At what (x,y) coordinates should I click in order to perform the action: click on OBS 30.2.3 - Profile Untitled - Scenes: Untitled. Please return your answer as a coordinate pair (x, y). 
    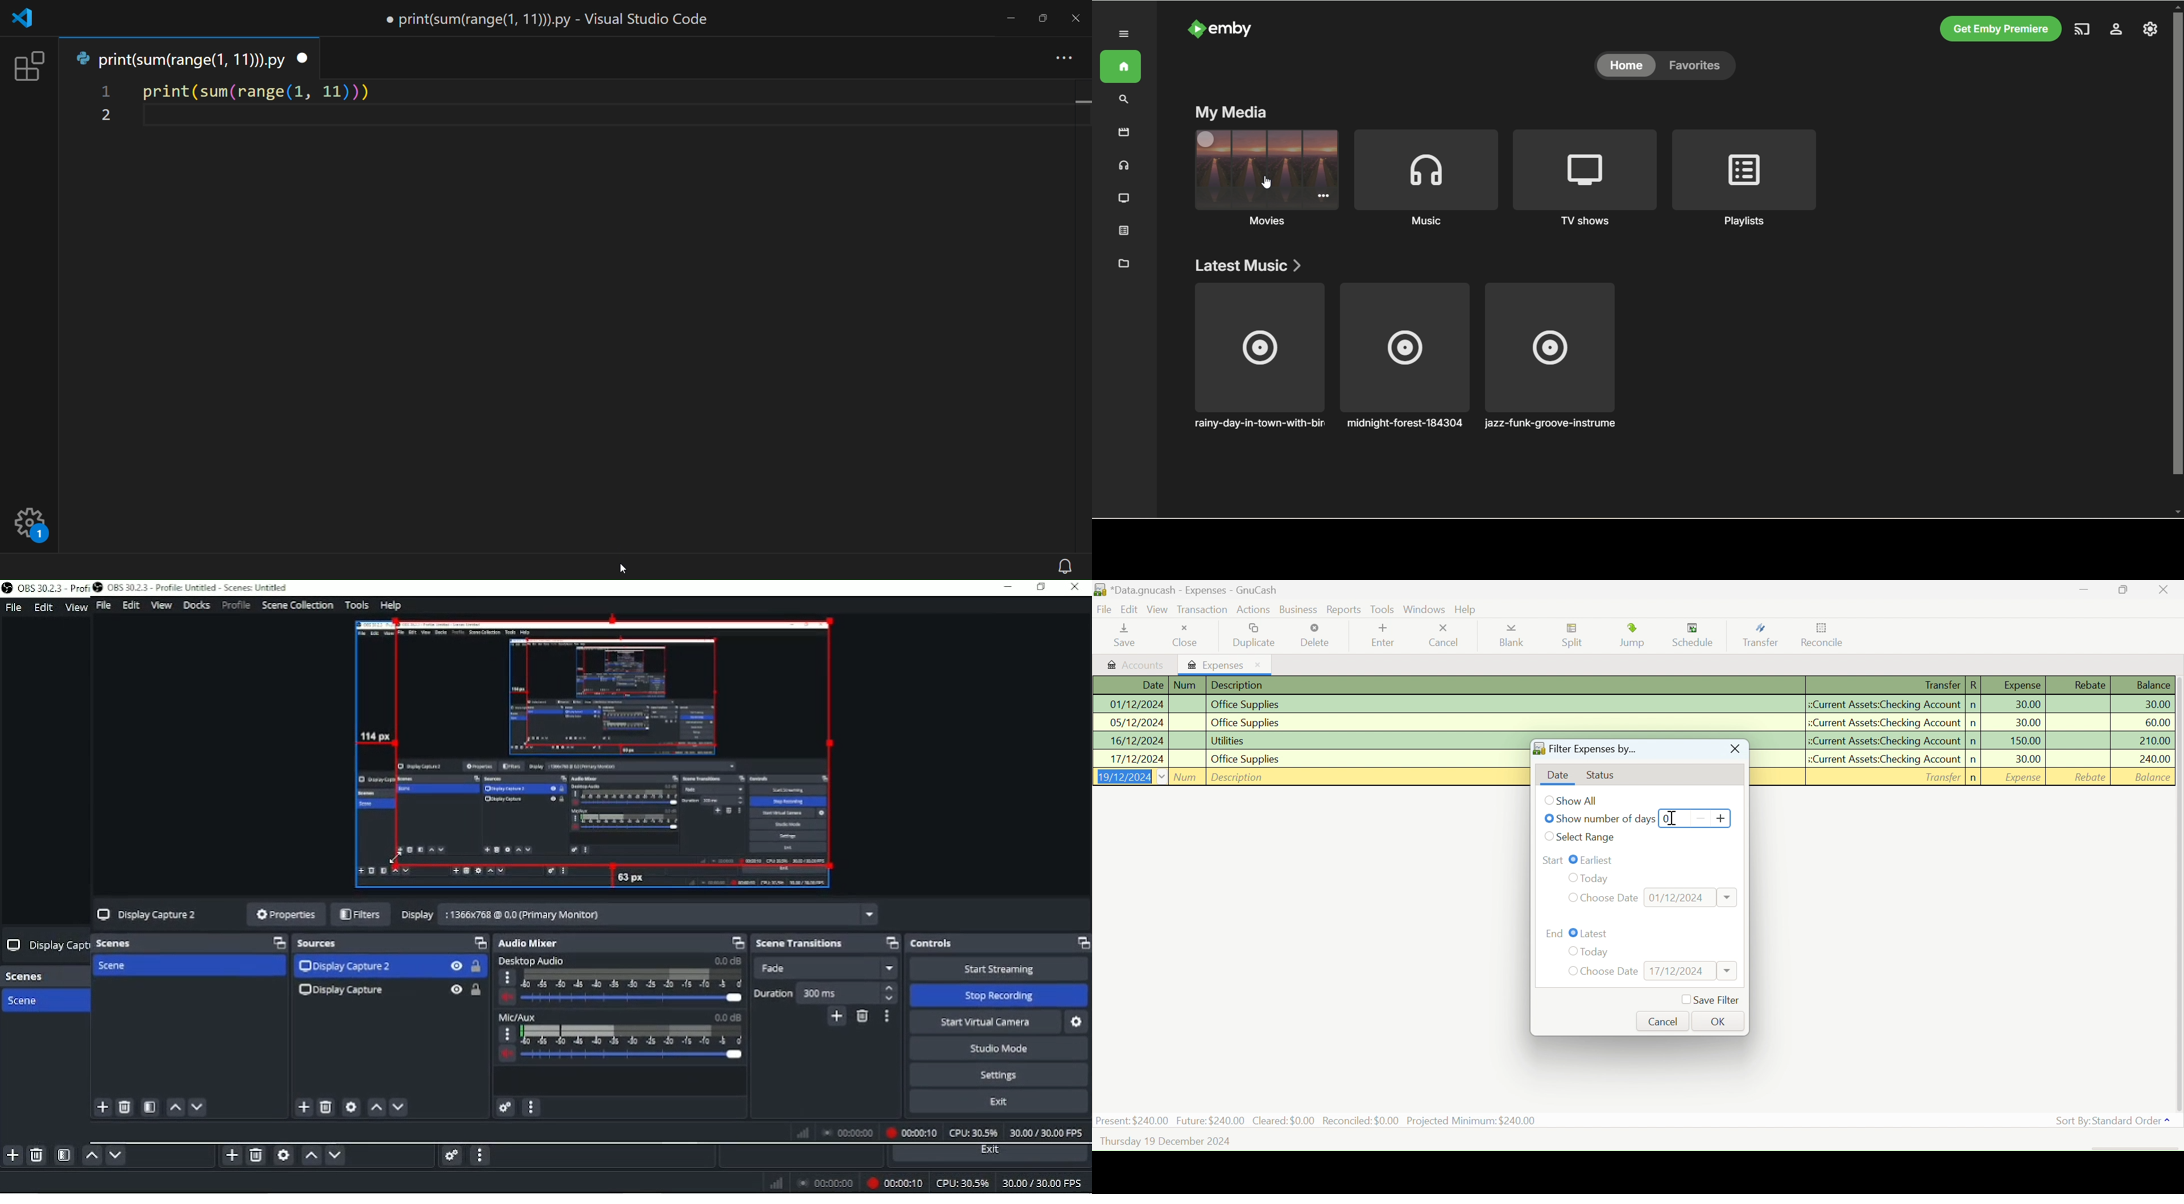
    Looking at the image, I should click on (190, 588).